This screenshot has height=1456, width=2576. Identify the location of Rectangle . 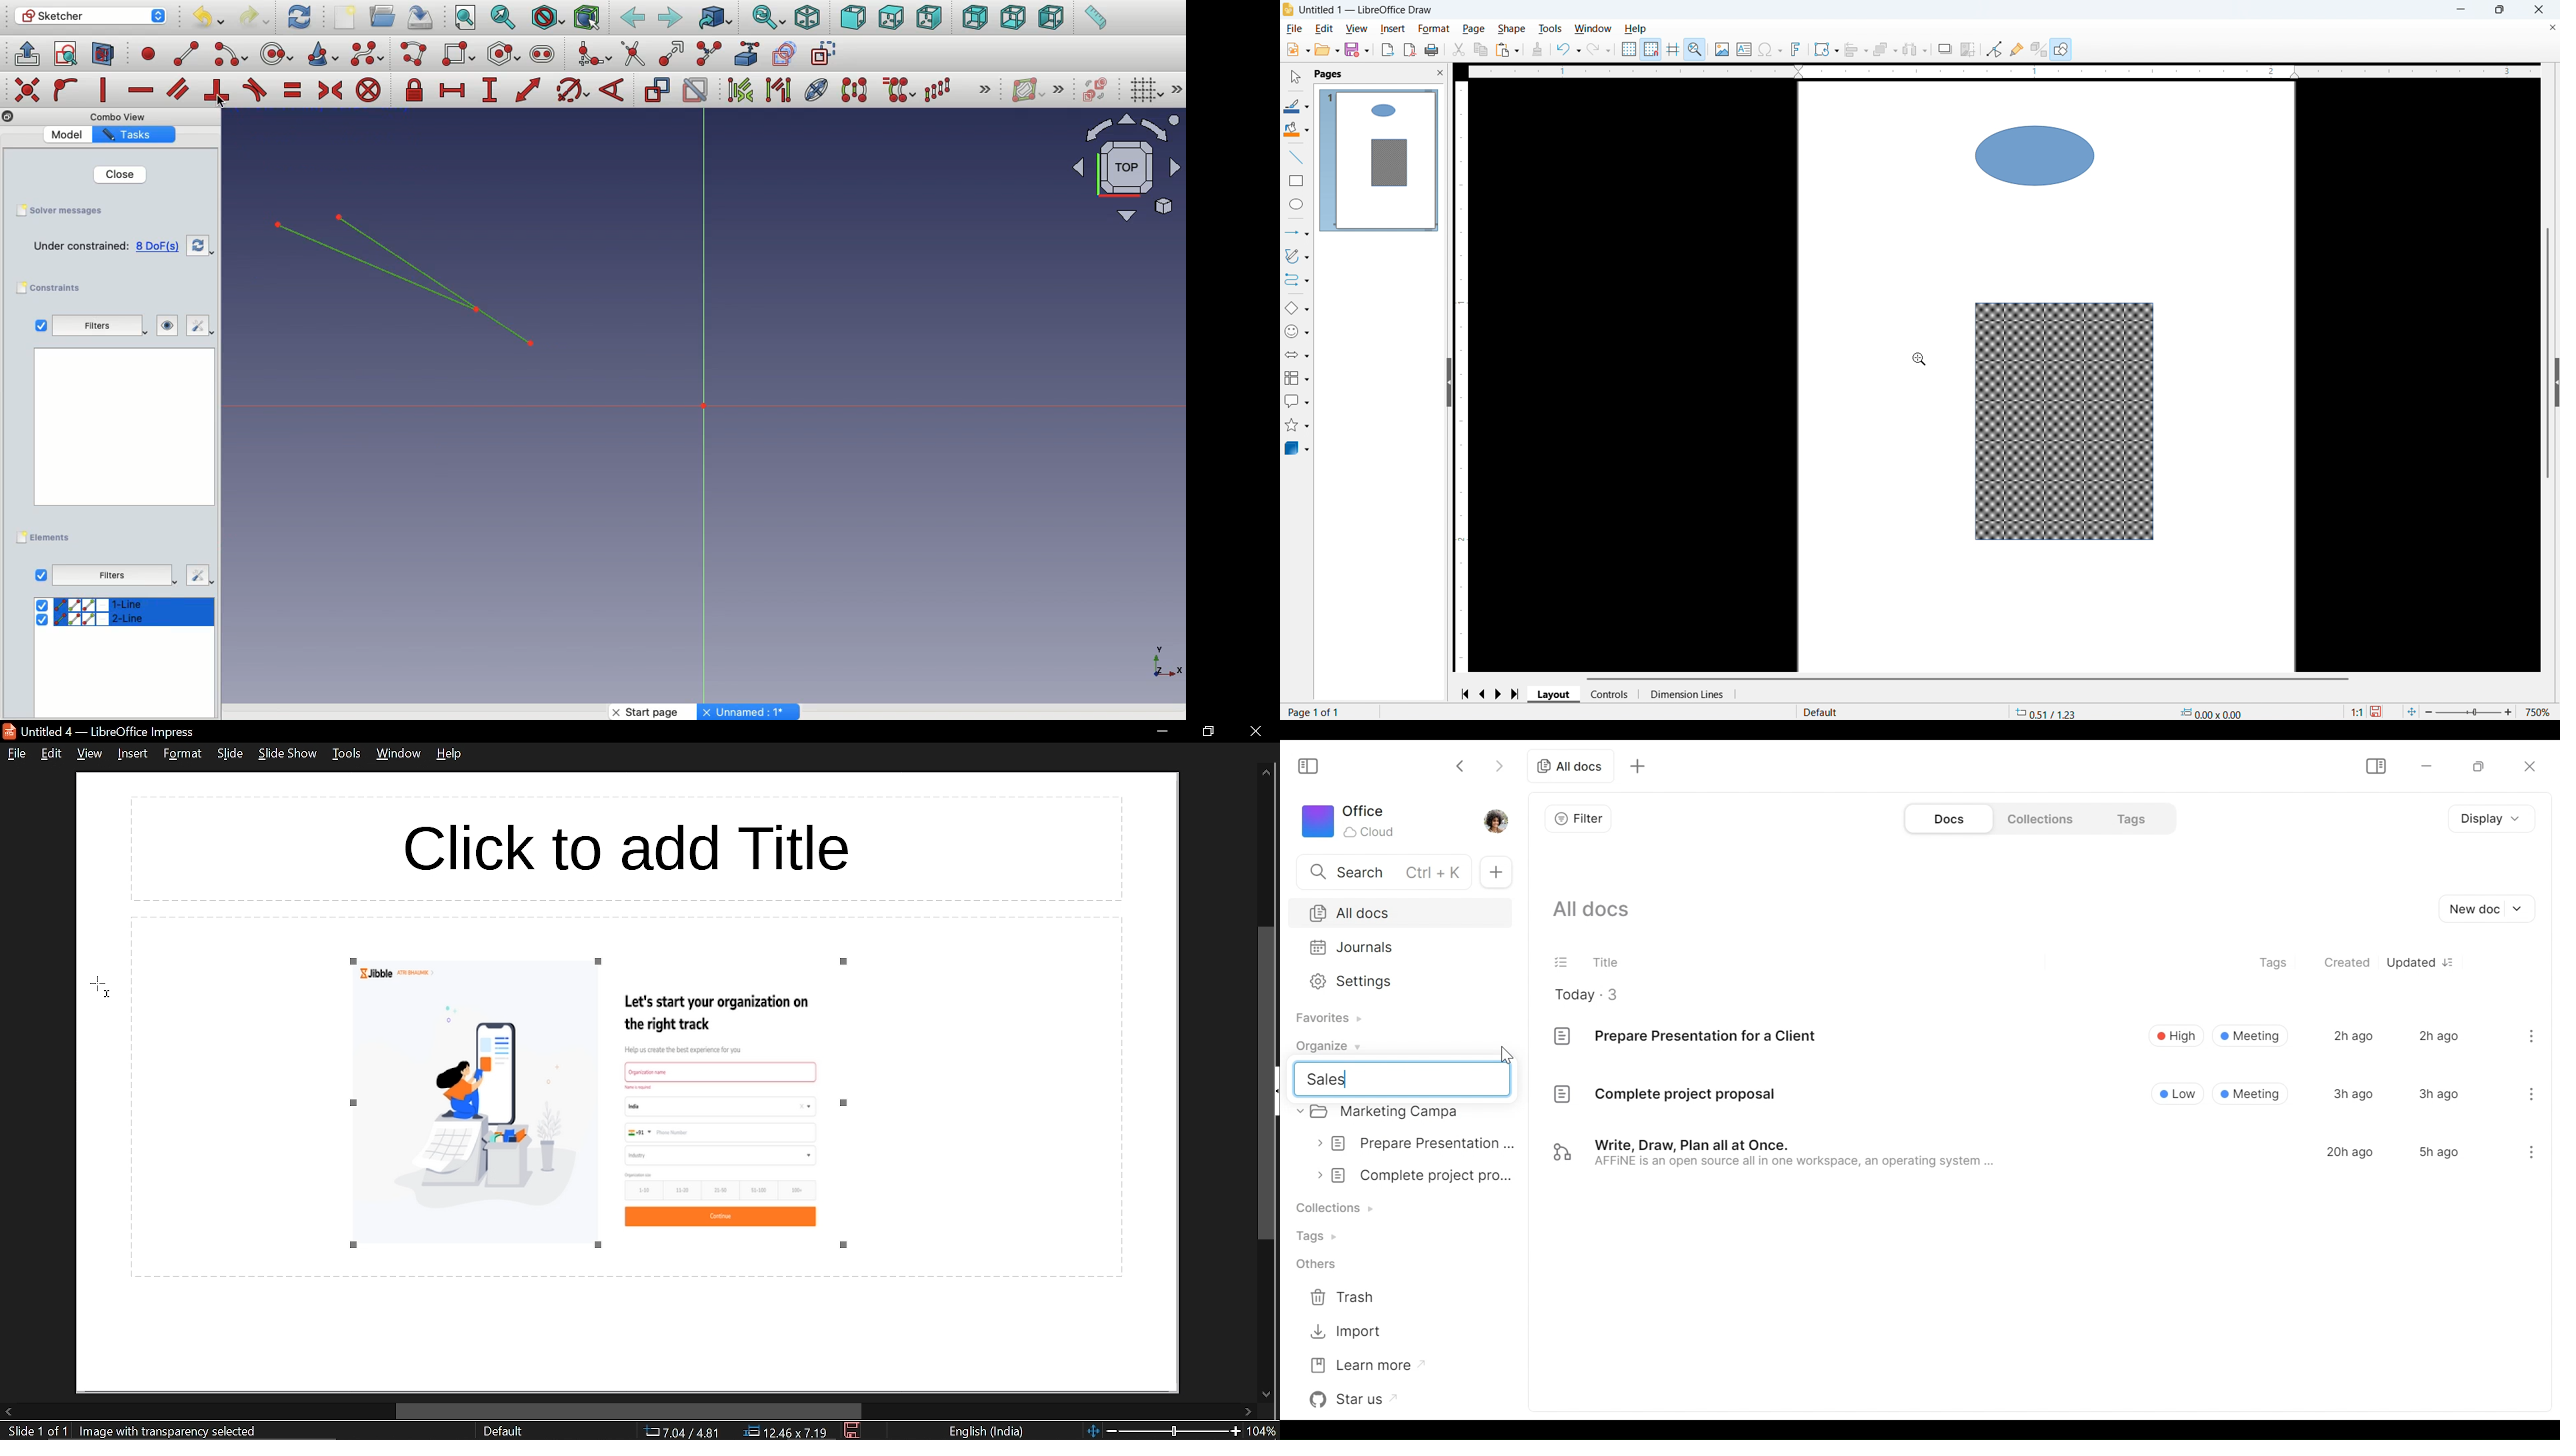
(1297, 181).